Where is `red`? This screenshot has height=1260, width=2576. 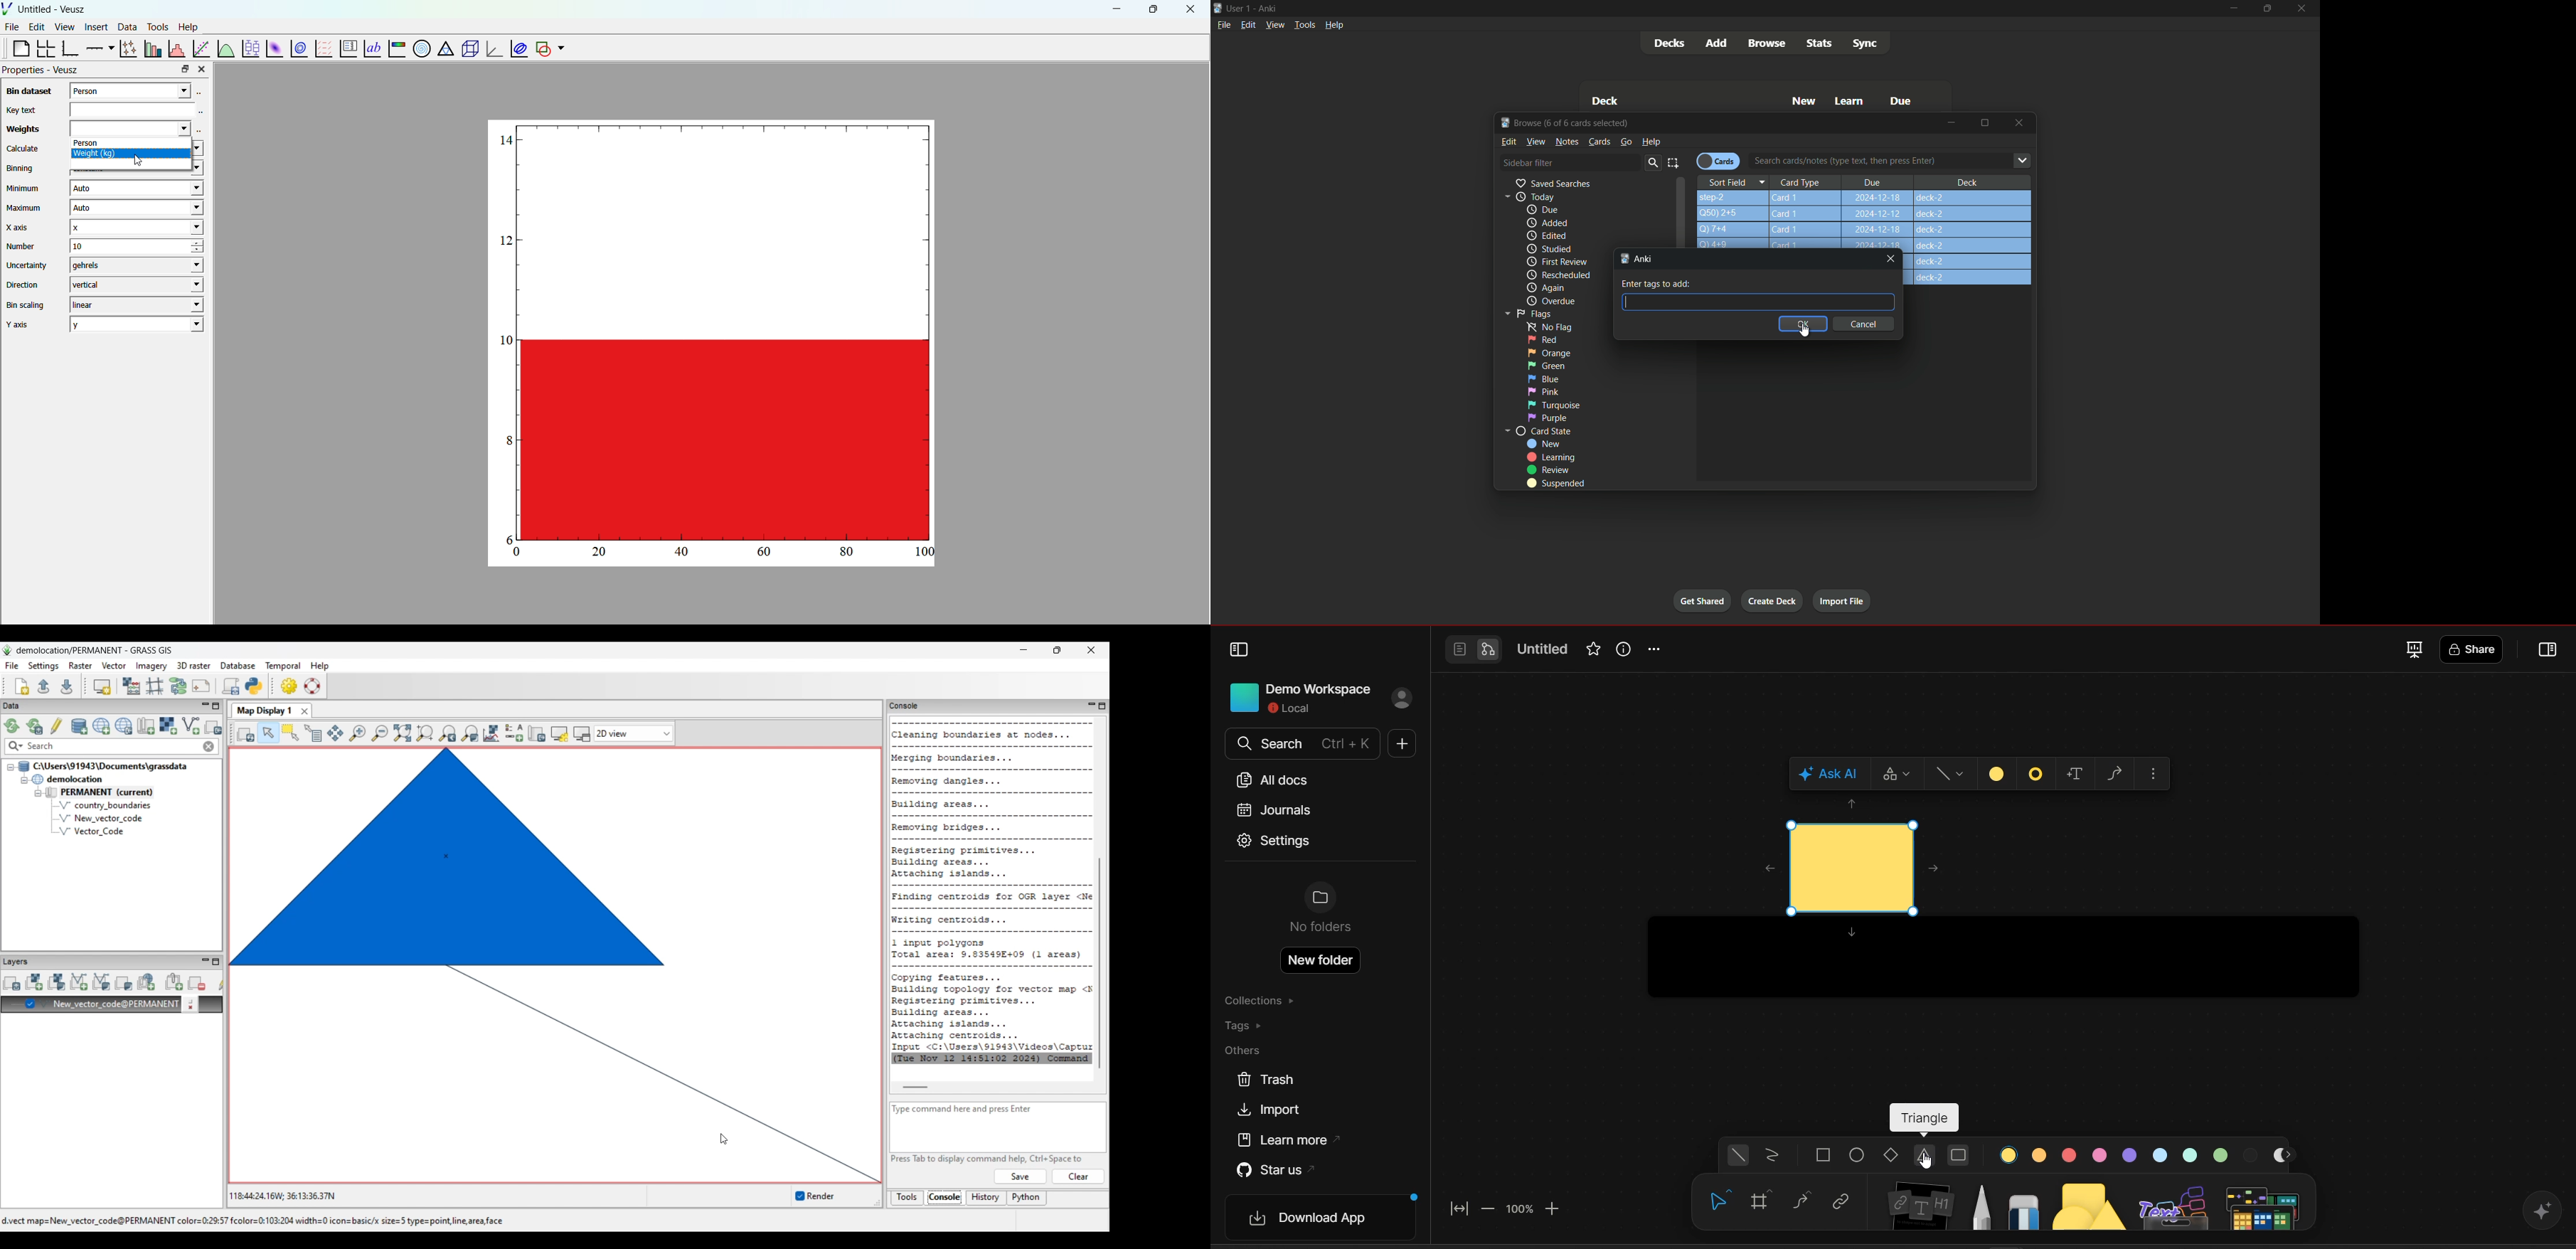 red is located at coordinates (1542, 340).